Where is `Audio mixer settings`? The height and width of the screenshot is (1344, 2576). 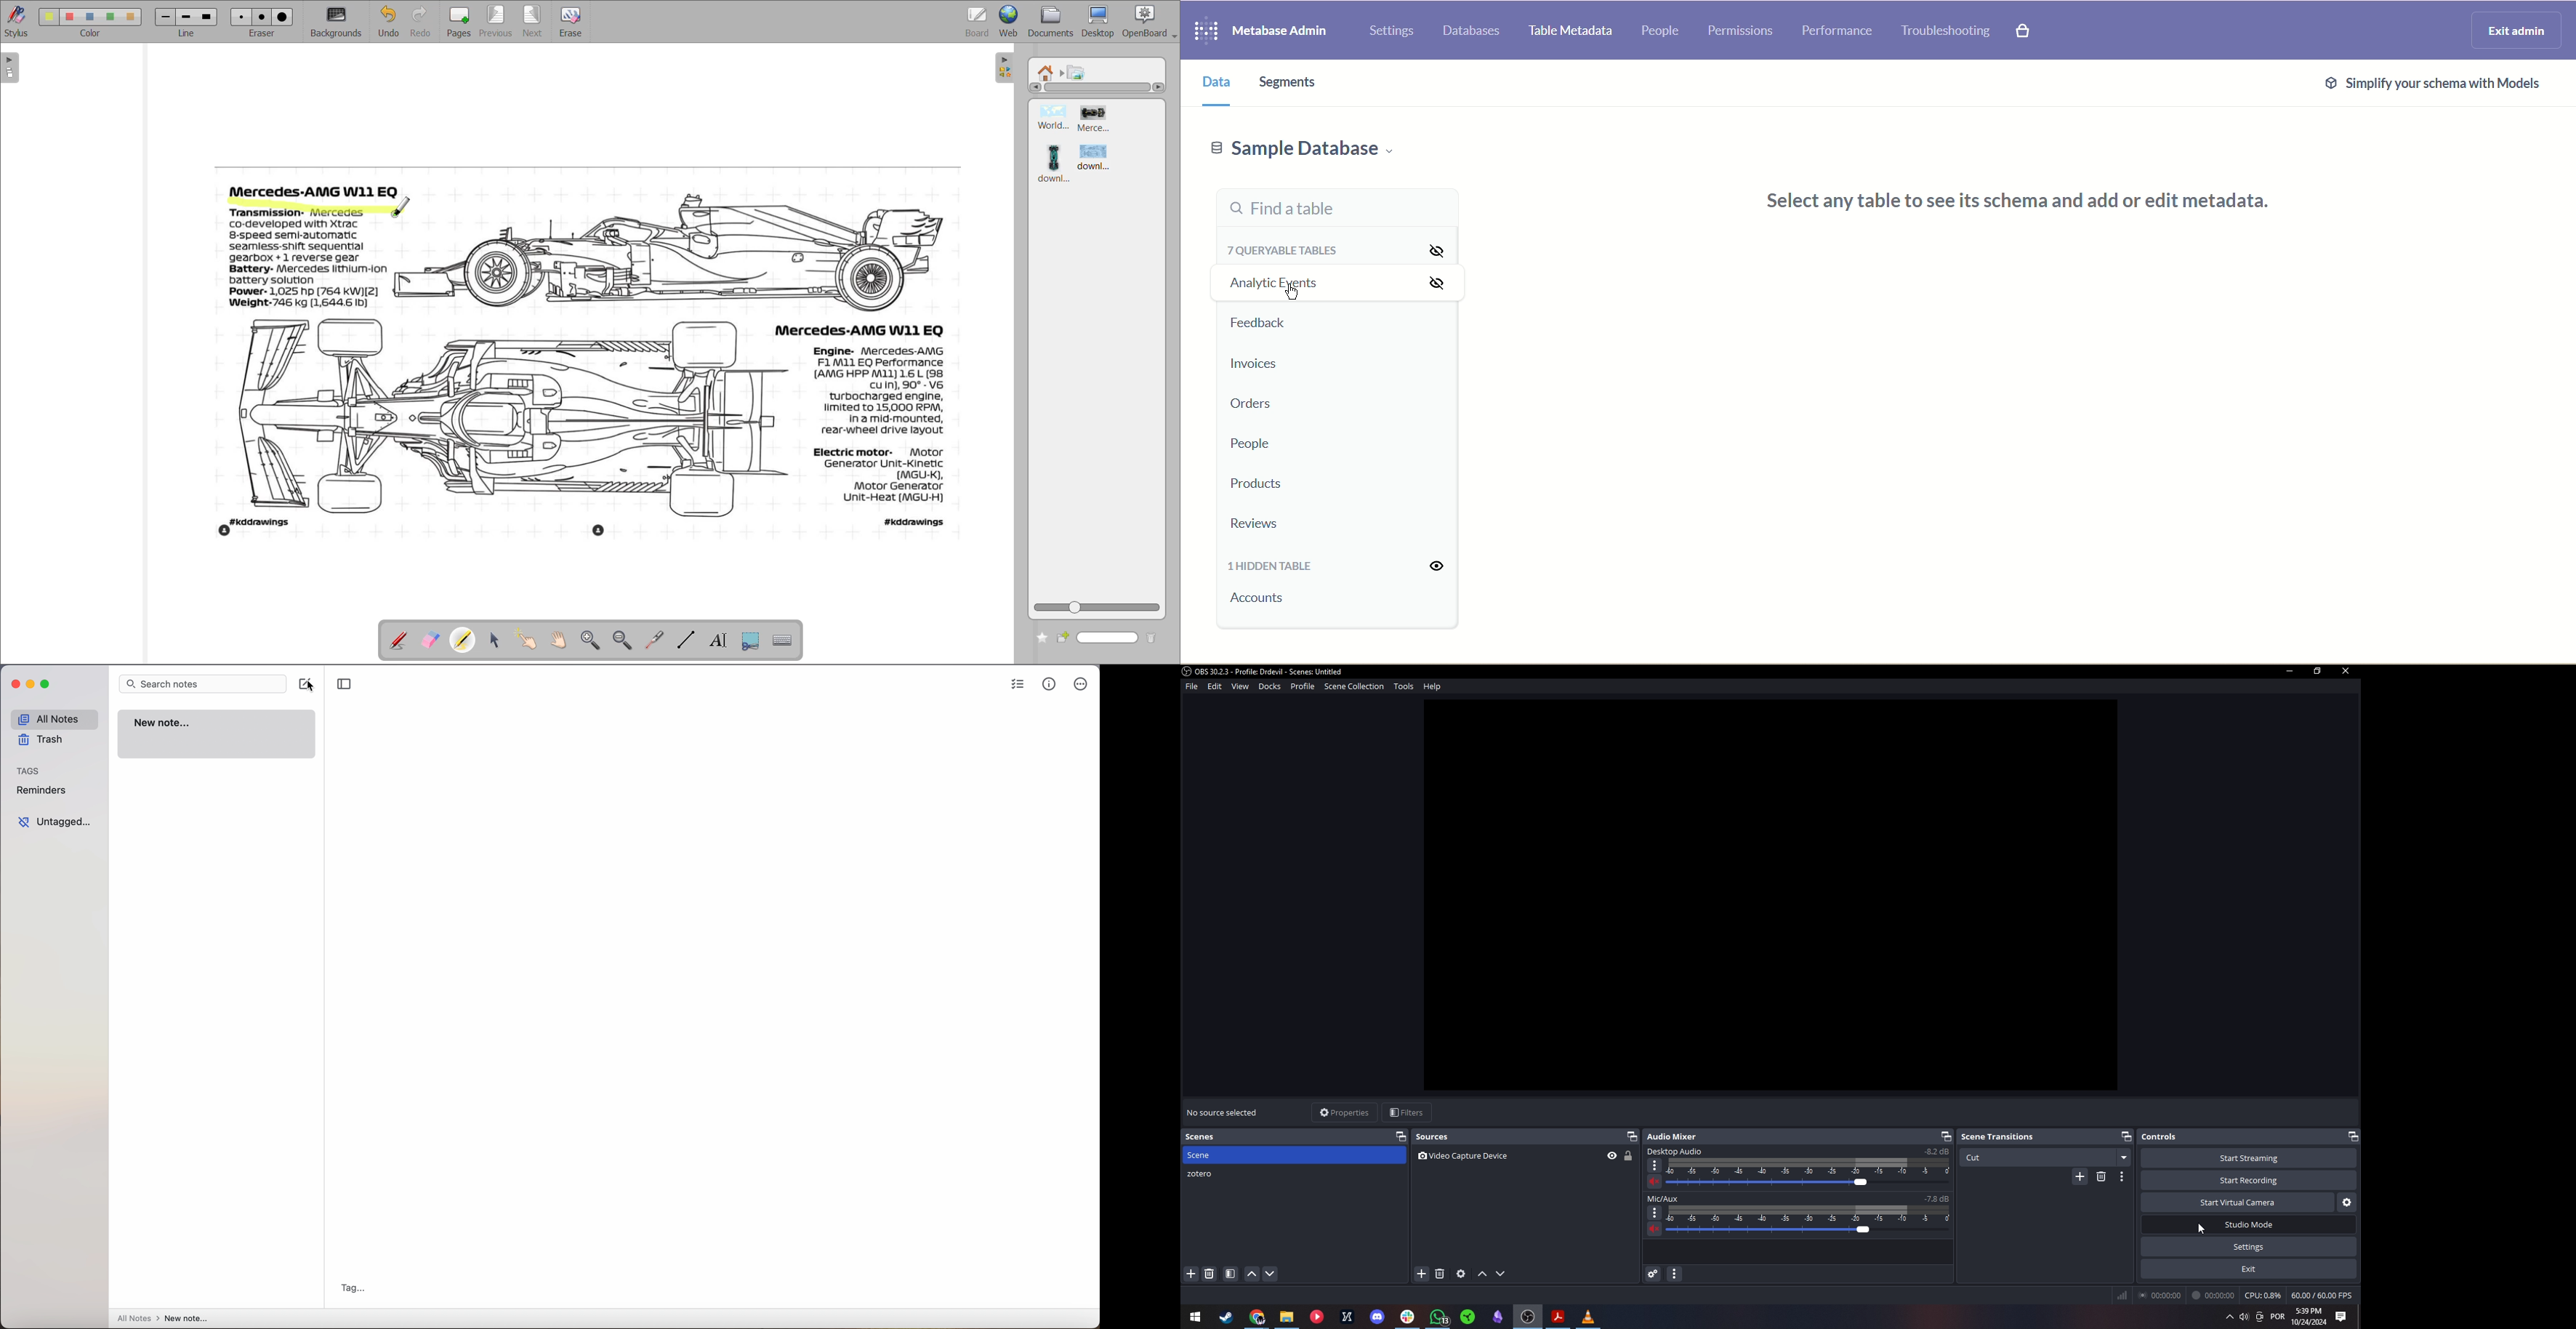
Audio mixer settings is located at coordinates (1675, 1274).